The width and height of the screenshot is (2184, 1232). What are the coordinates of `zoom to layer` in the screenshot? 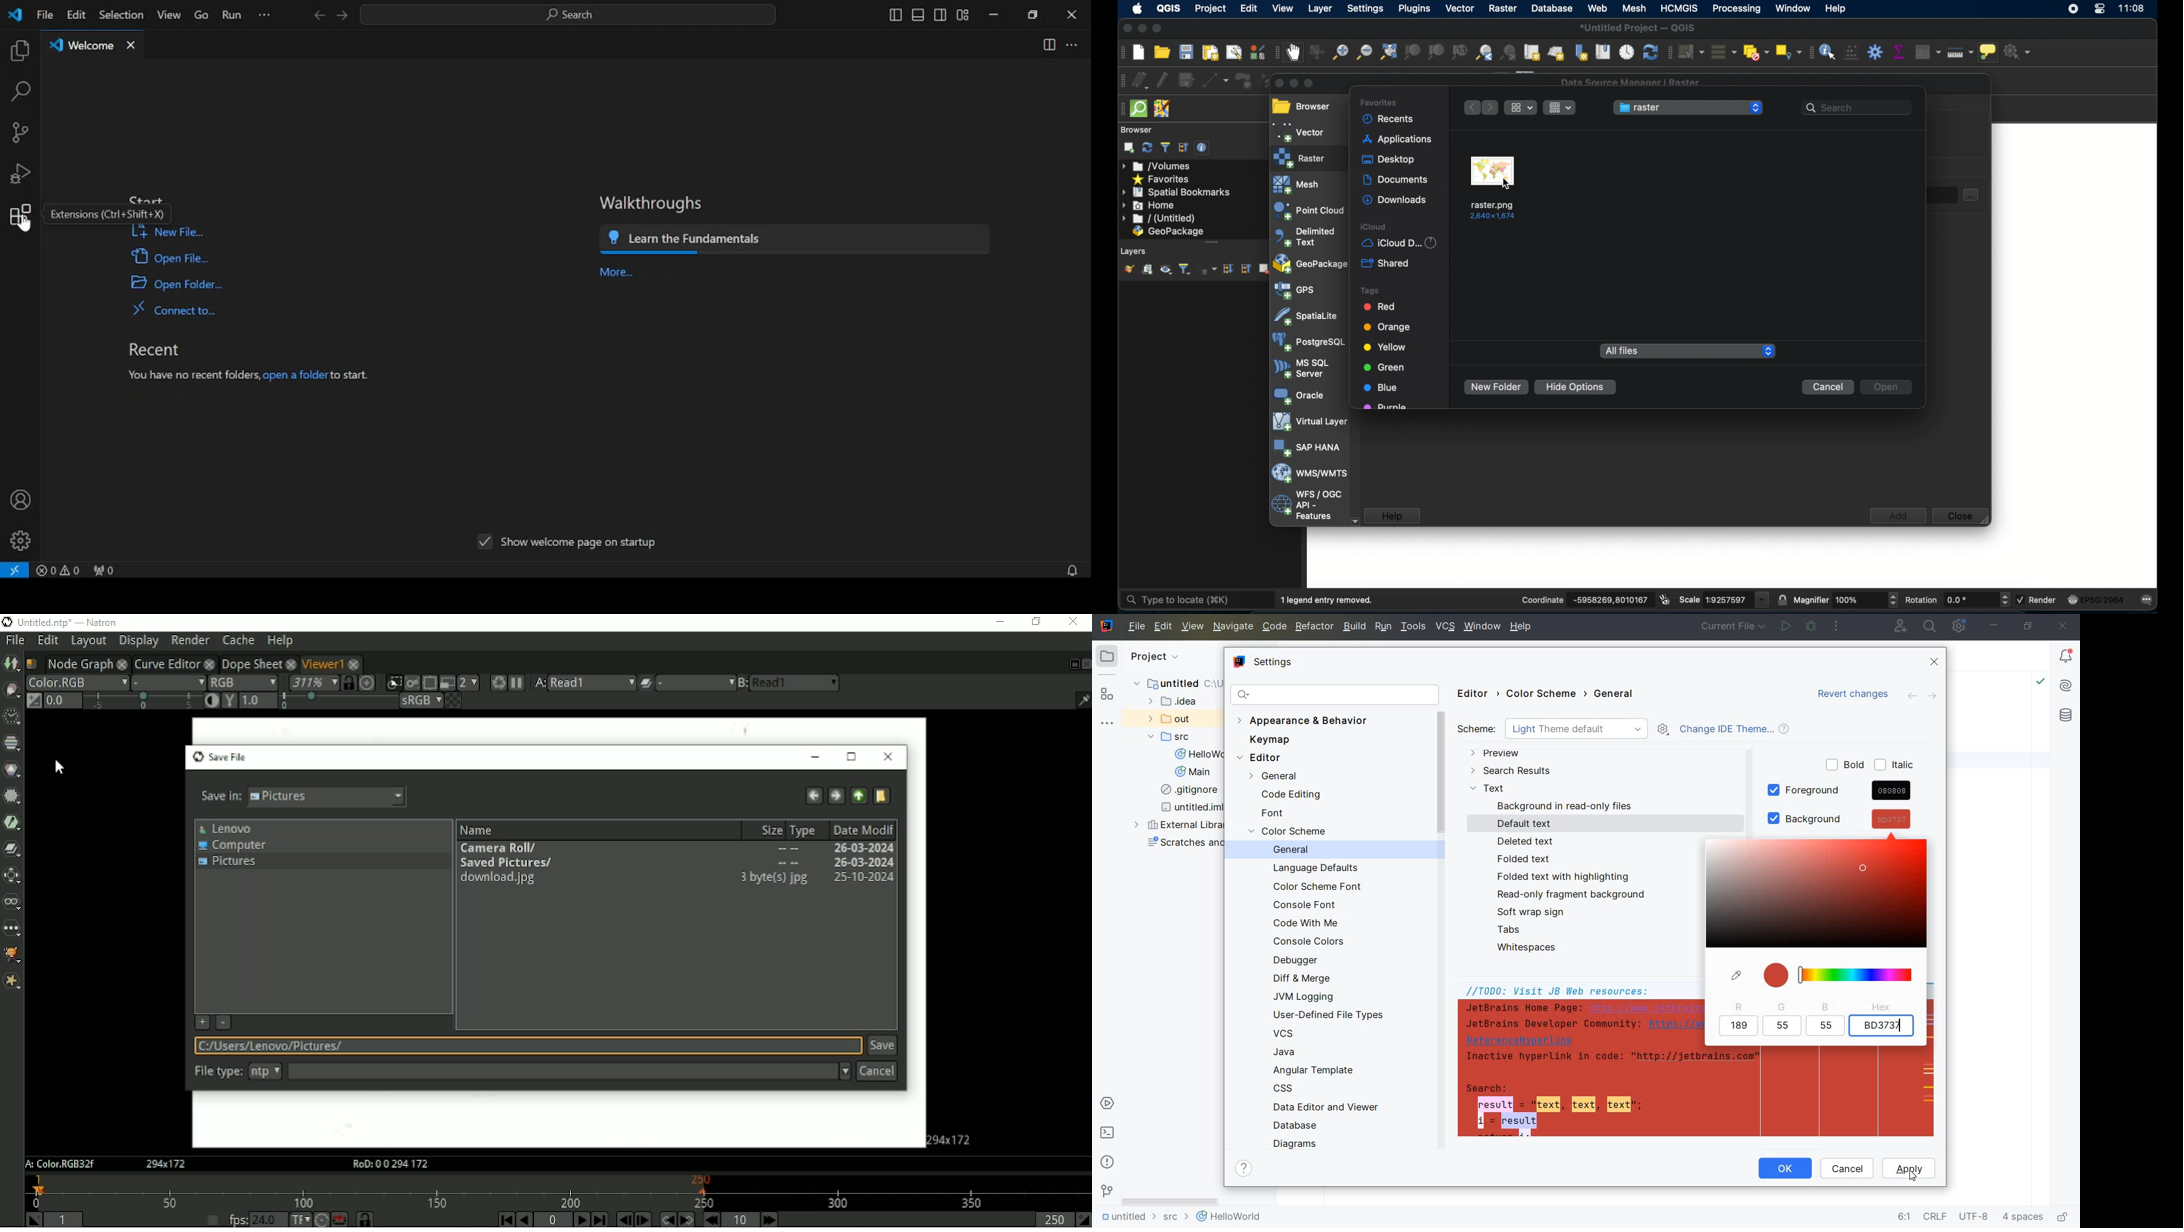 It's located at (1435, 52).